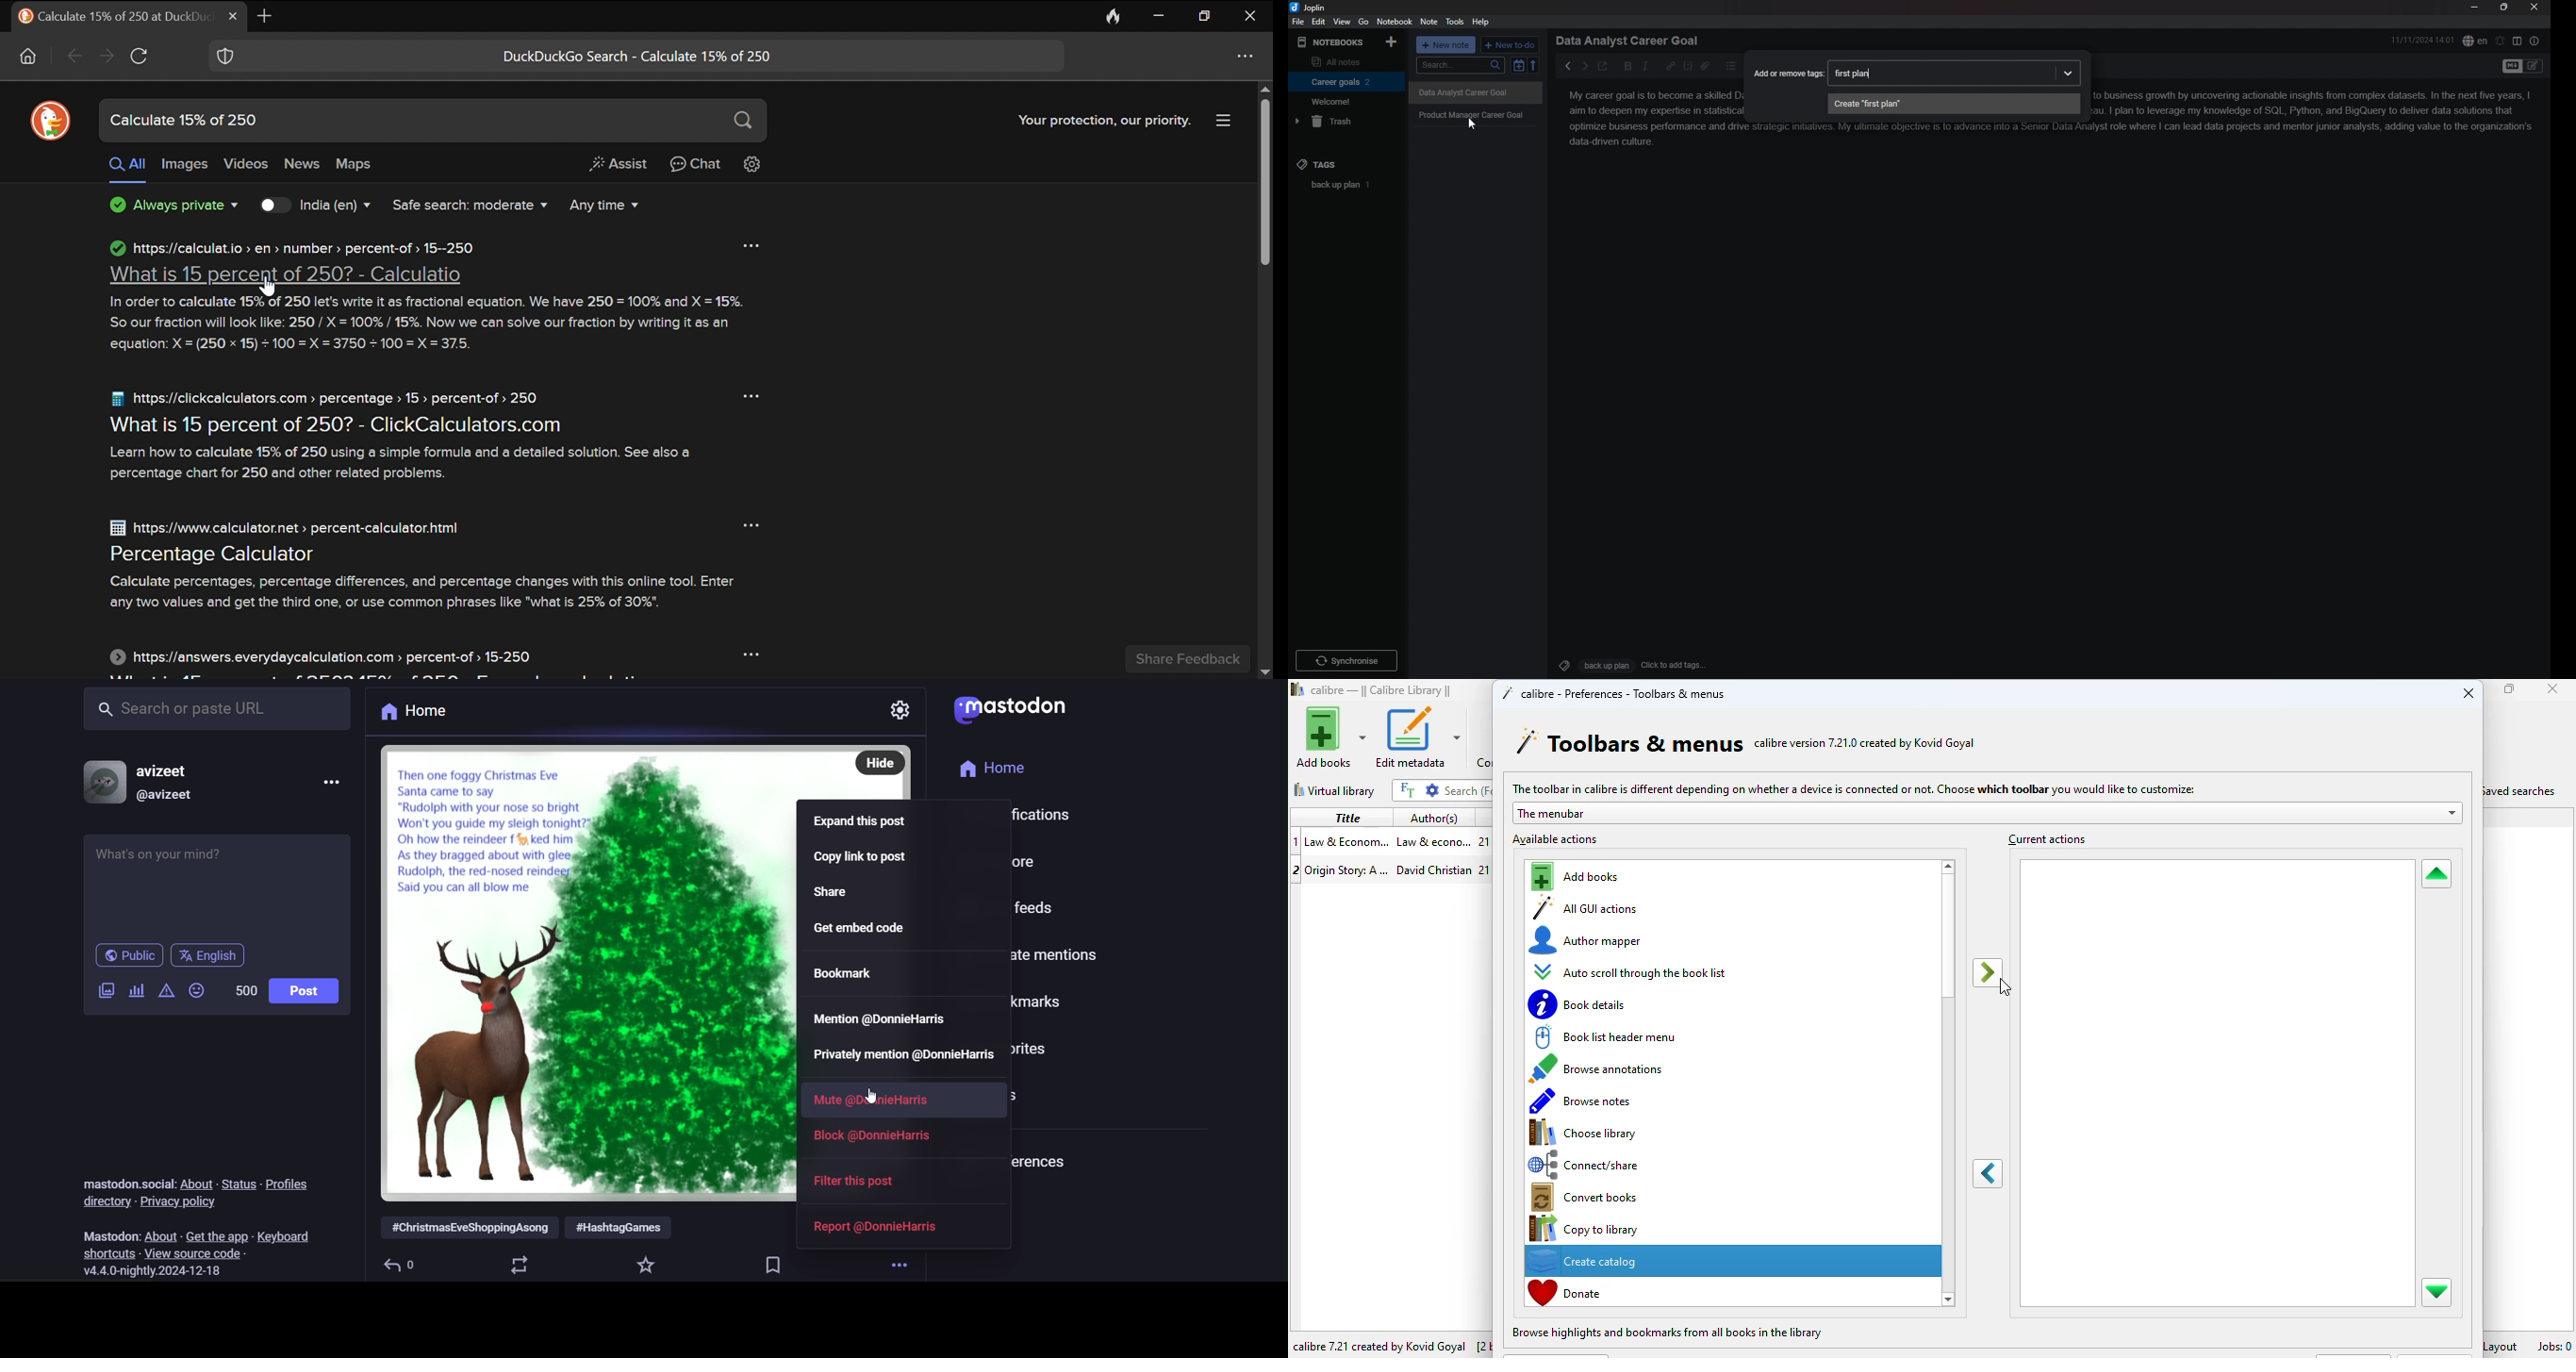  I want to click on search bar, so click(216, 710).